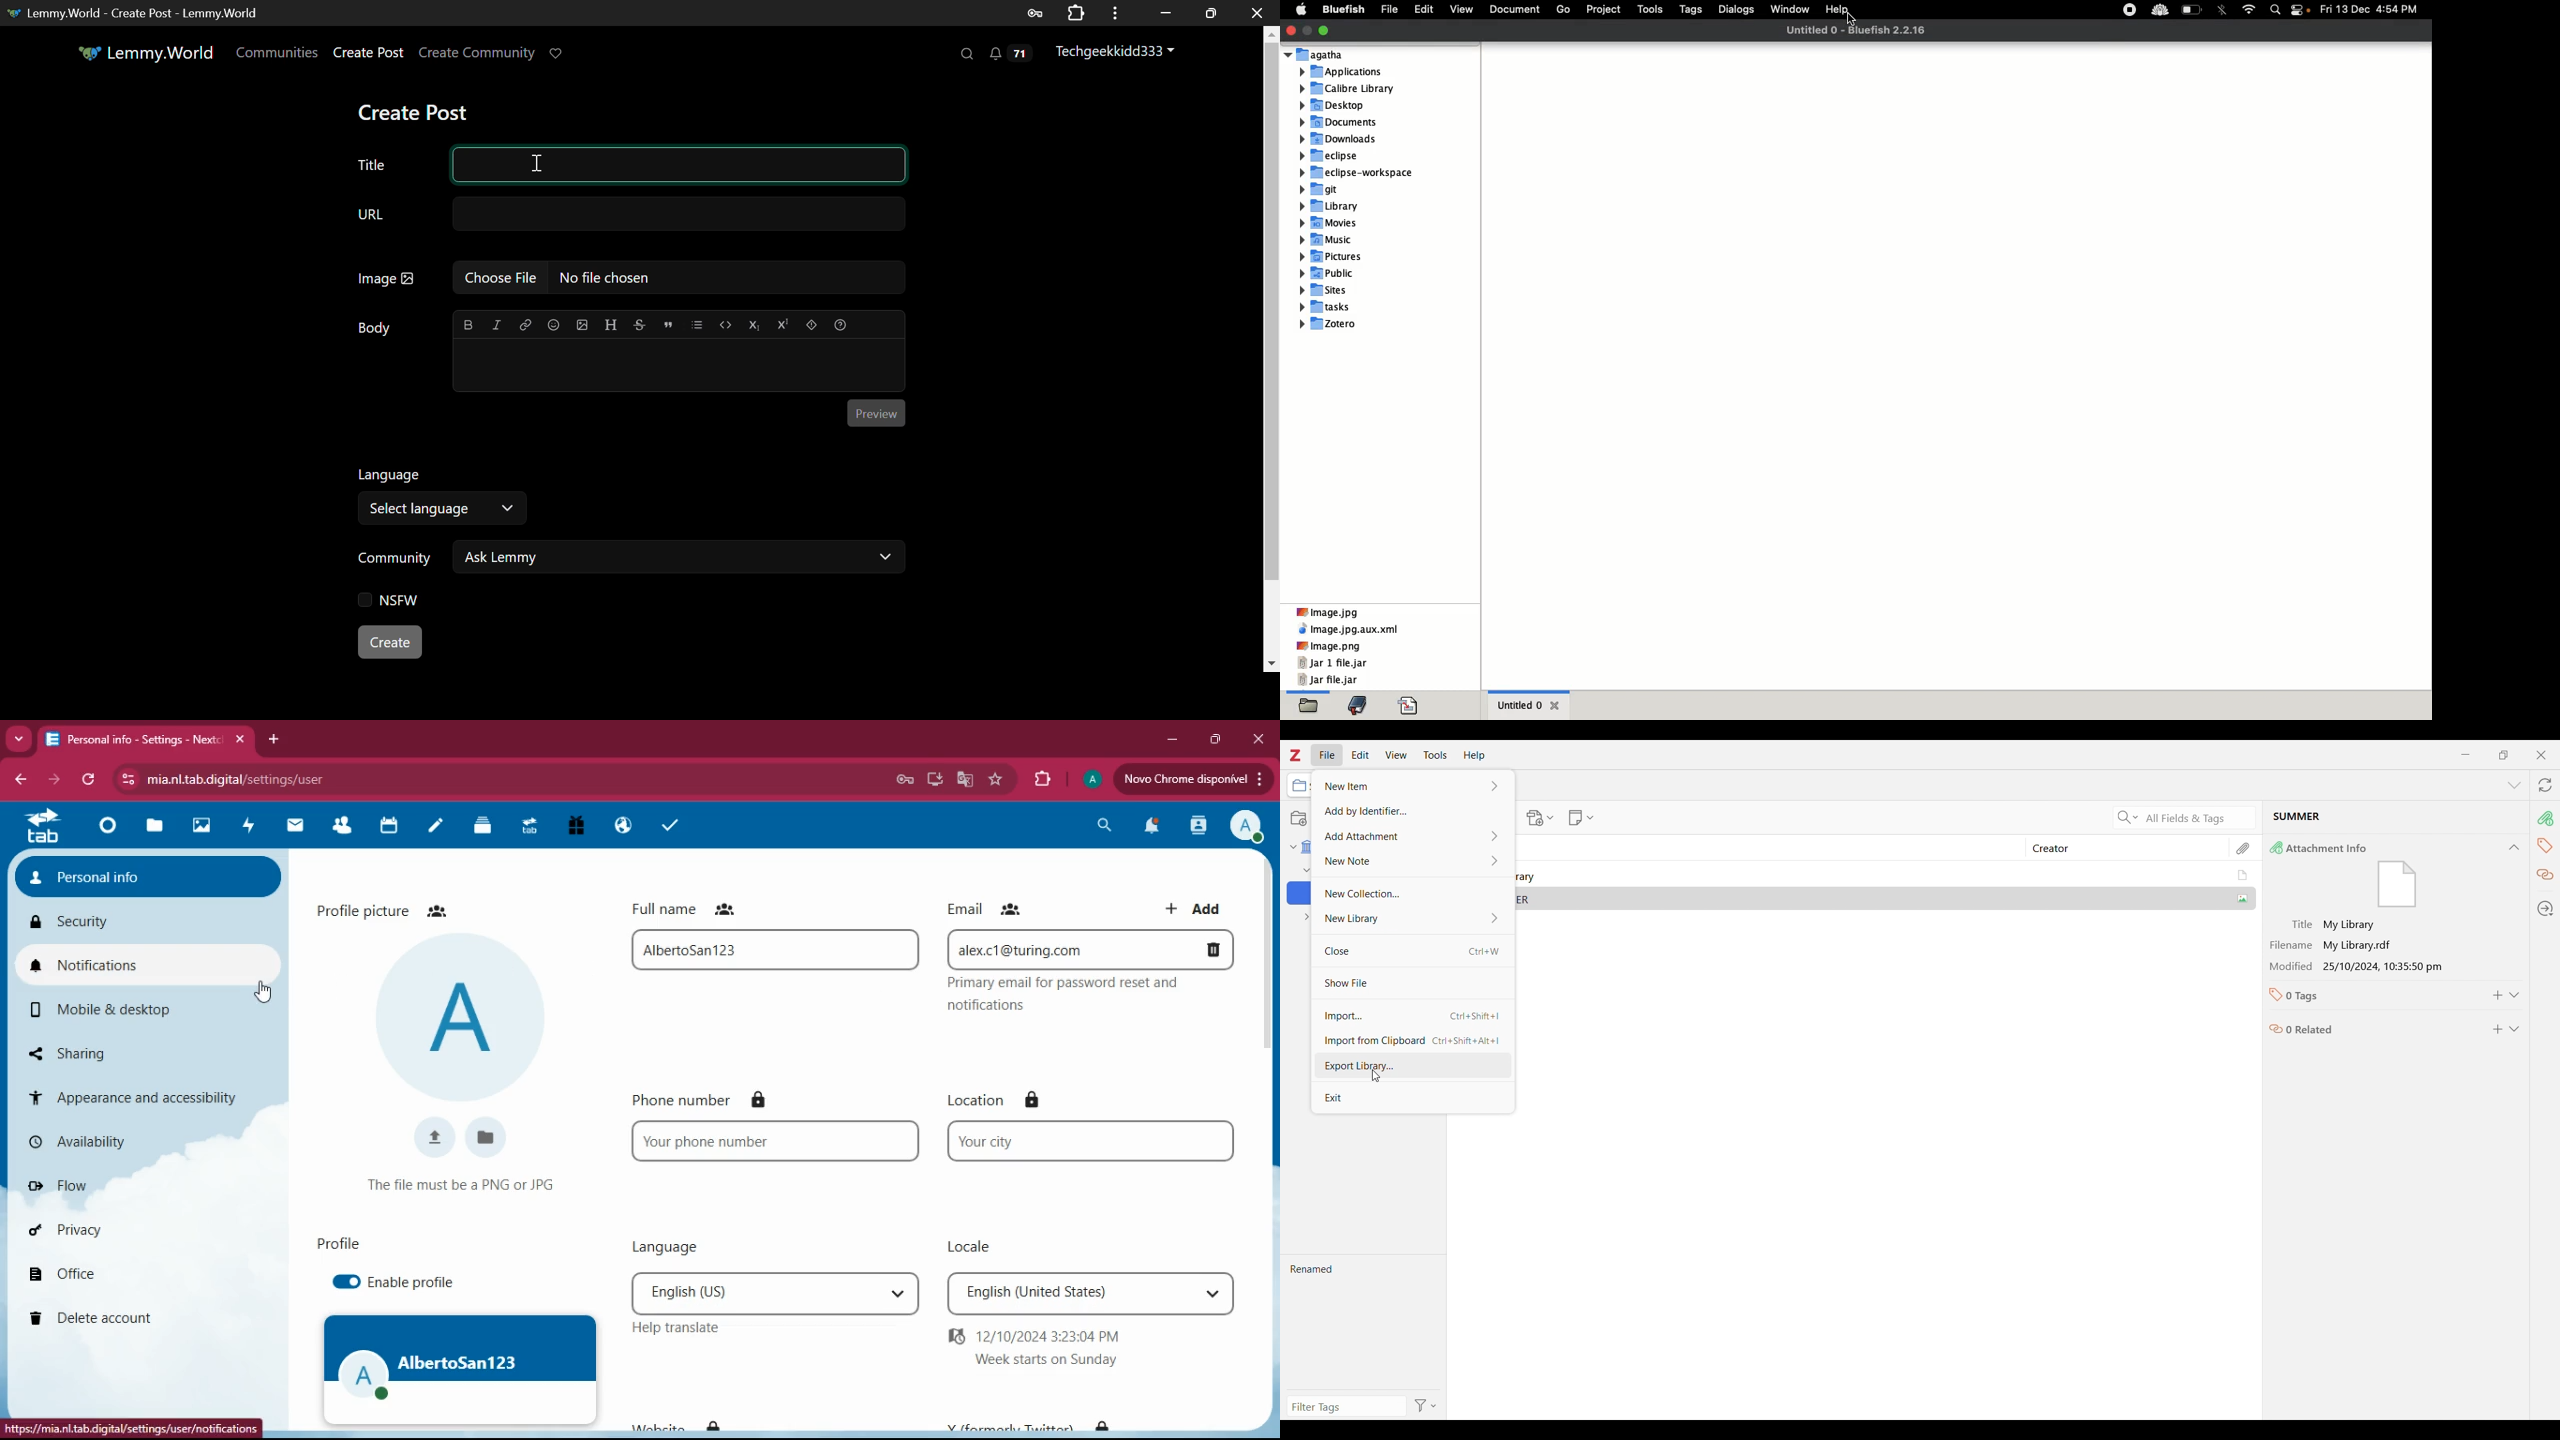 The width and height of the screenshot is (2576, 1456). What do you see at coordinates (2369, 995) in the screenshot?
I see `0 Tags` at bounding box center [2369, 995].